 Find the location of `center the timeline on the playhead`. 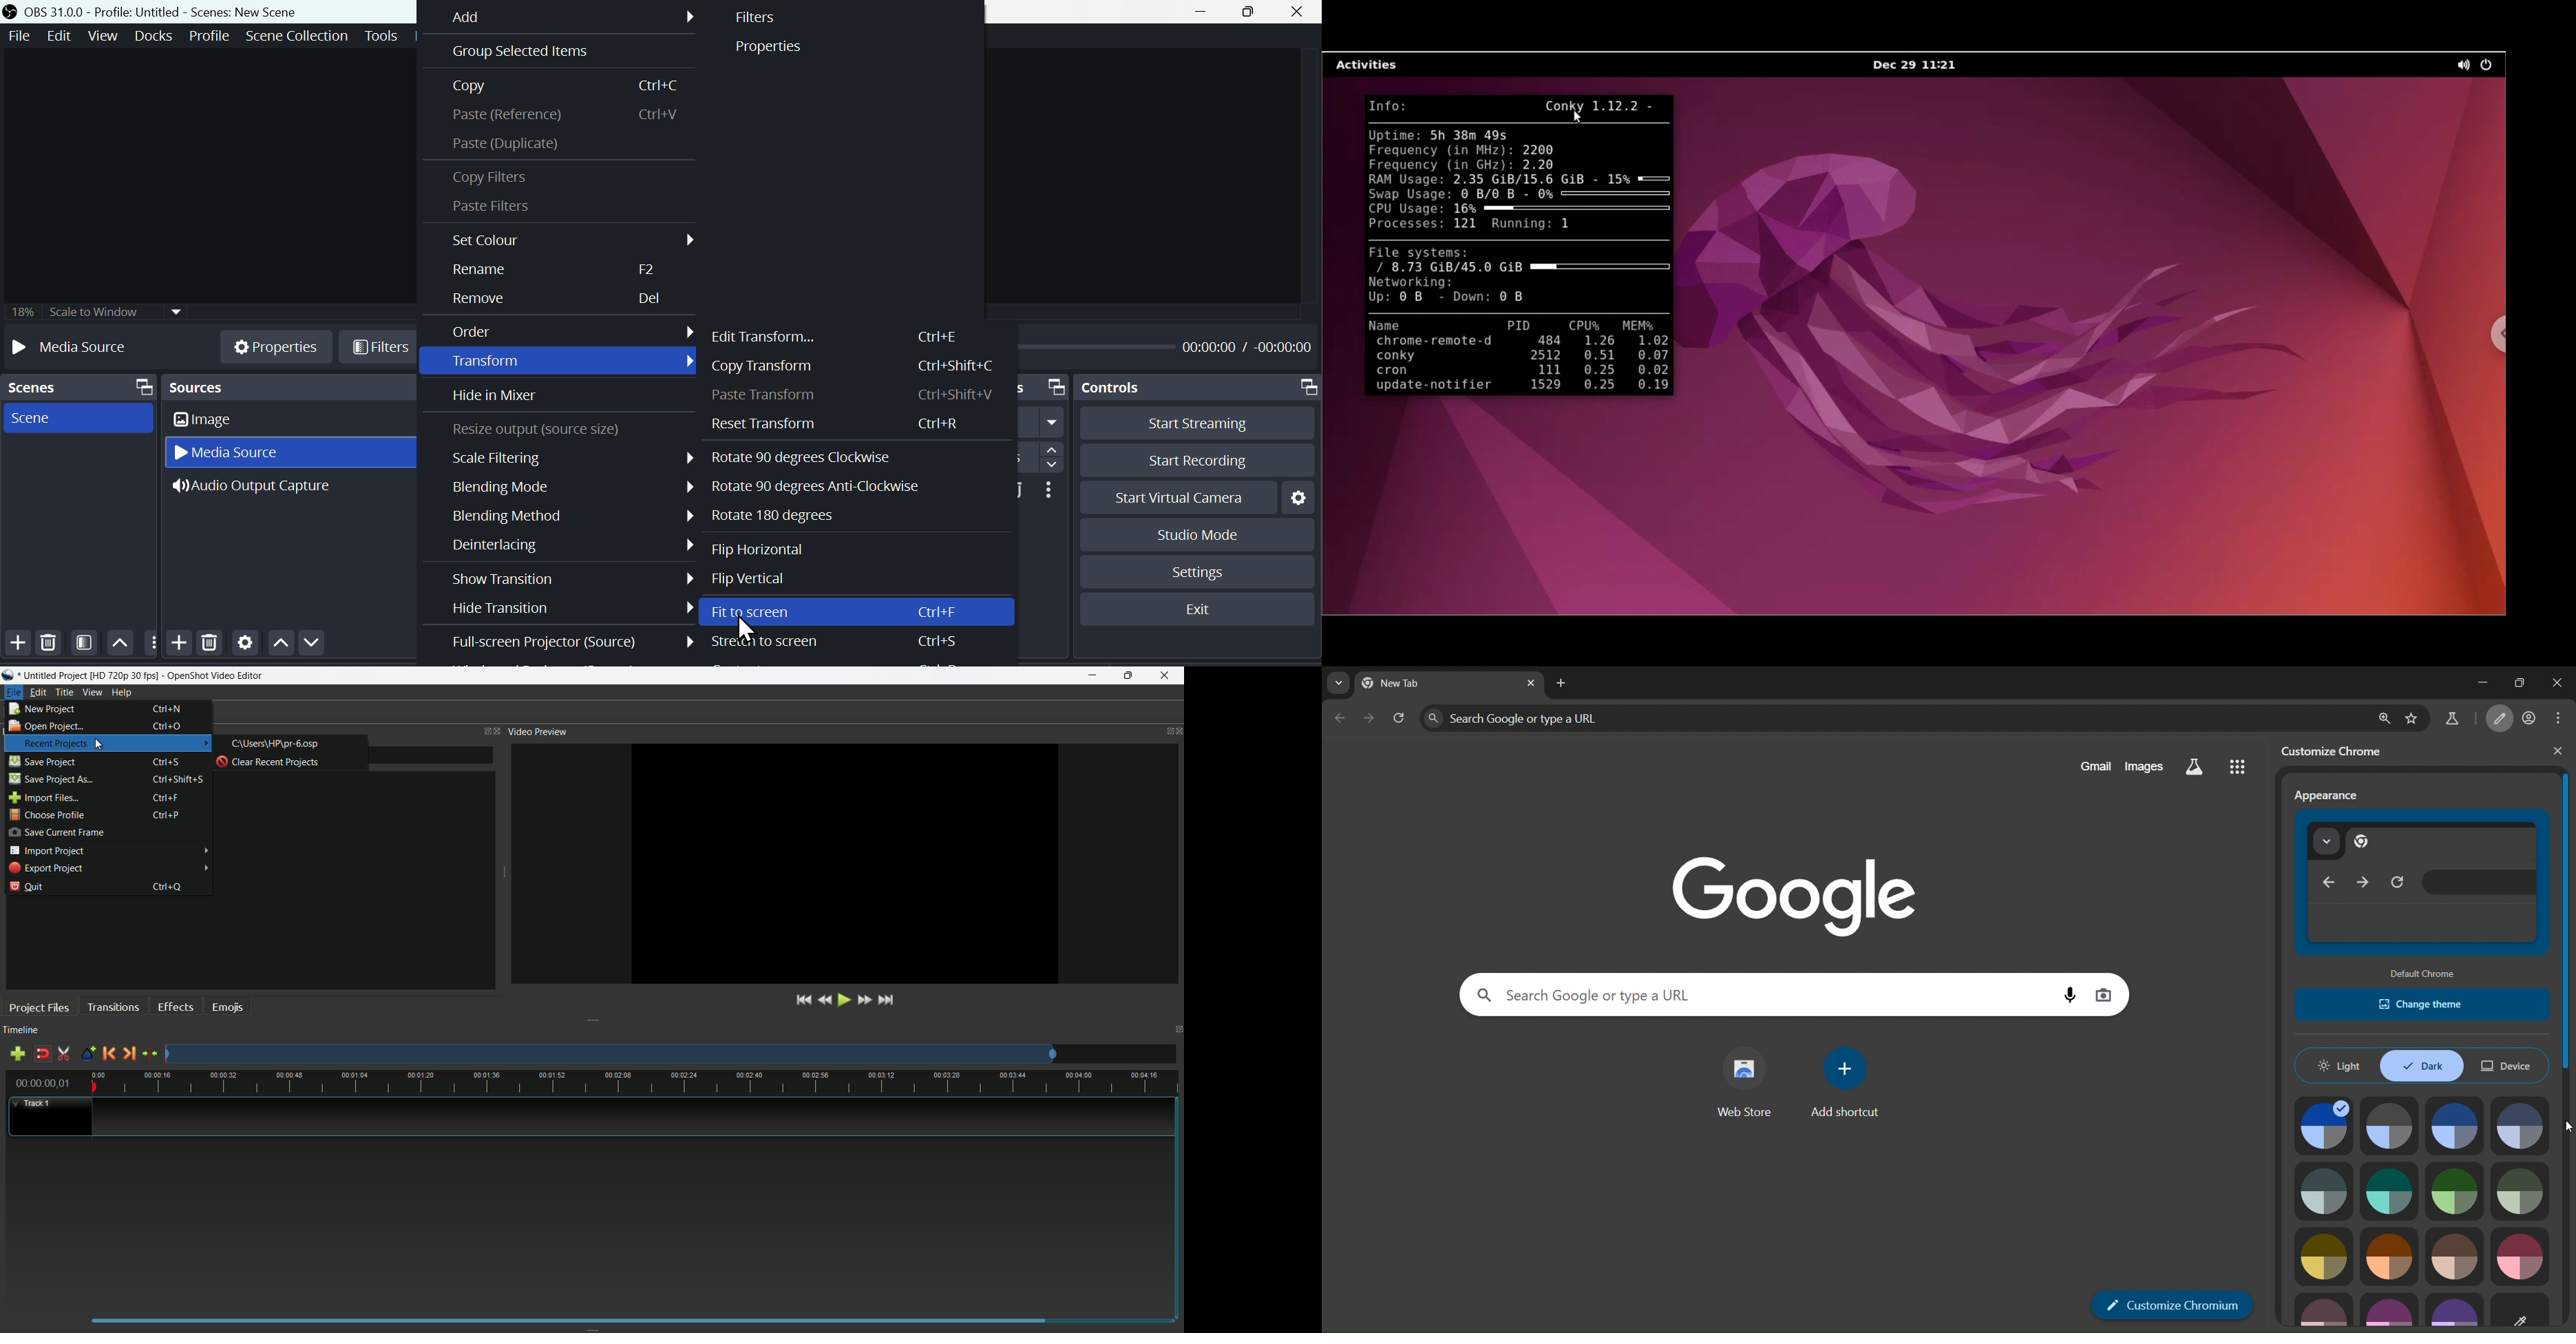

center the timeline on the playhead is located at coordinates (151, 1053).